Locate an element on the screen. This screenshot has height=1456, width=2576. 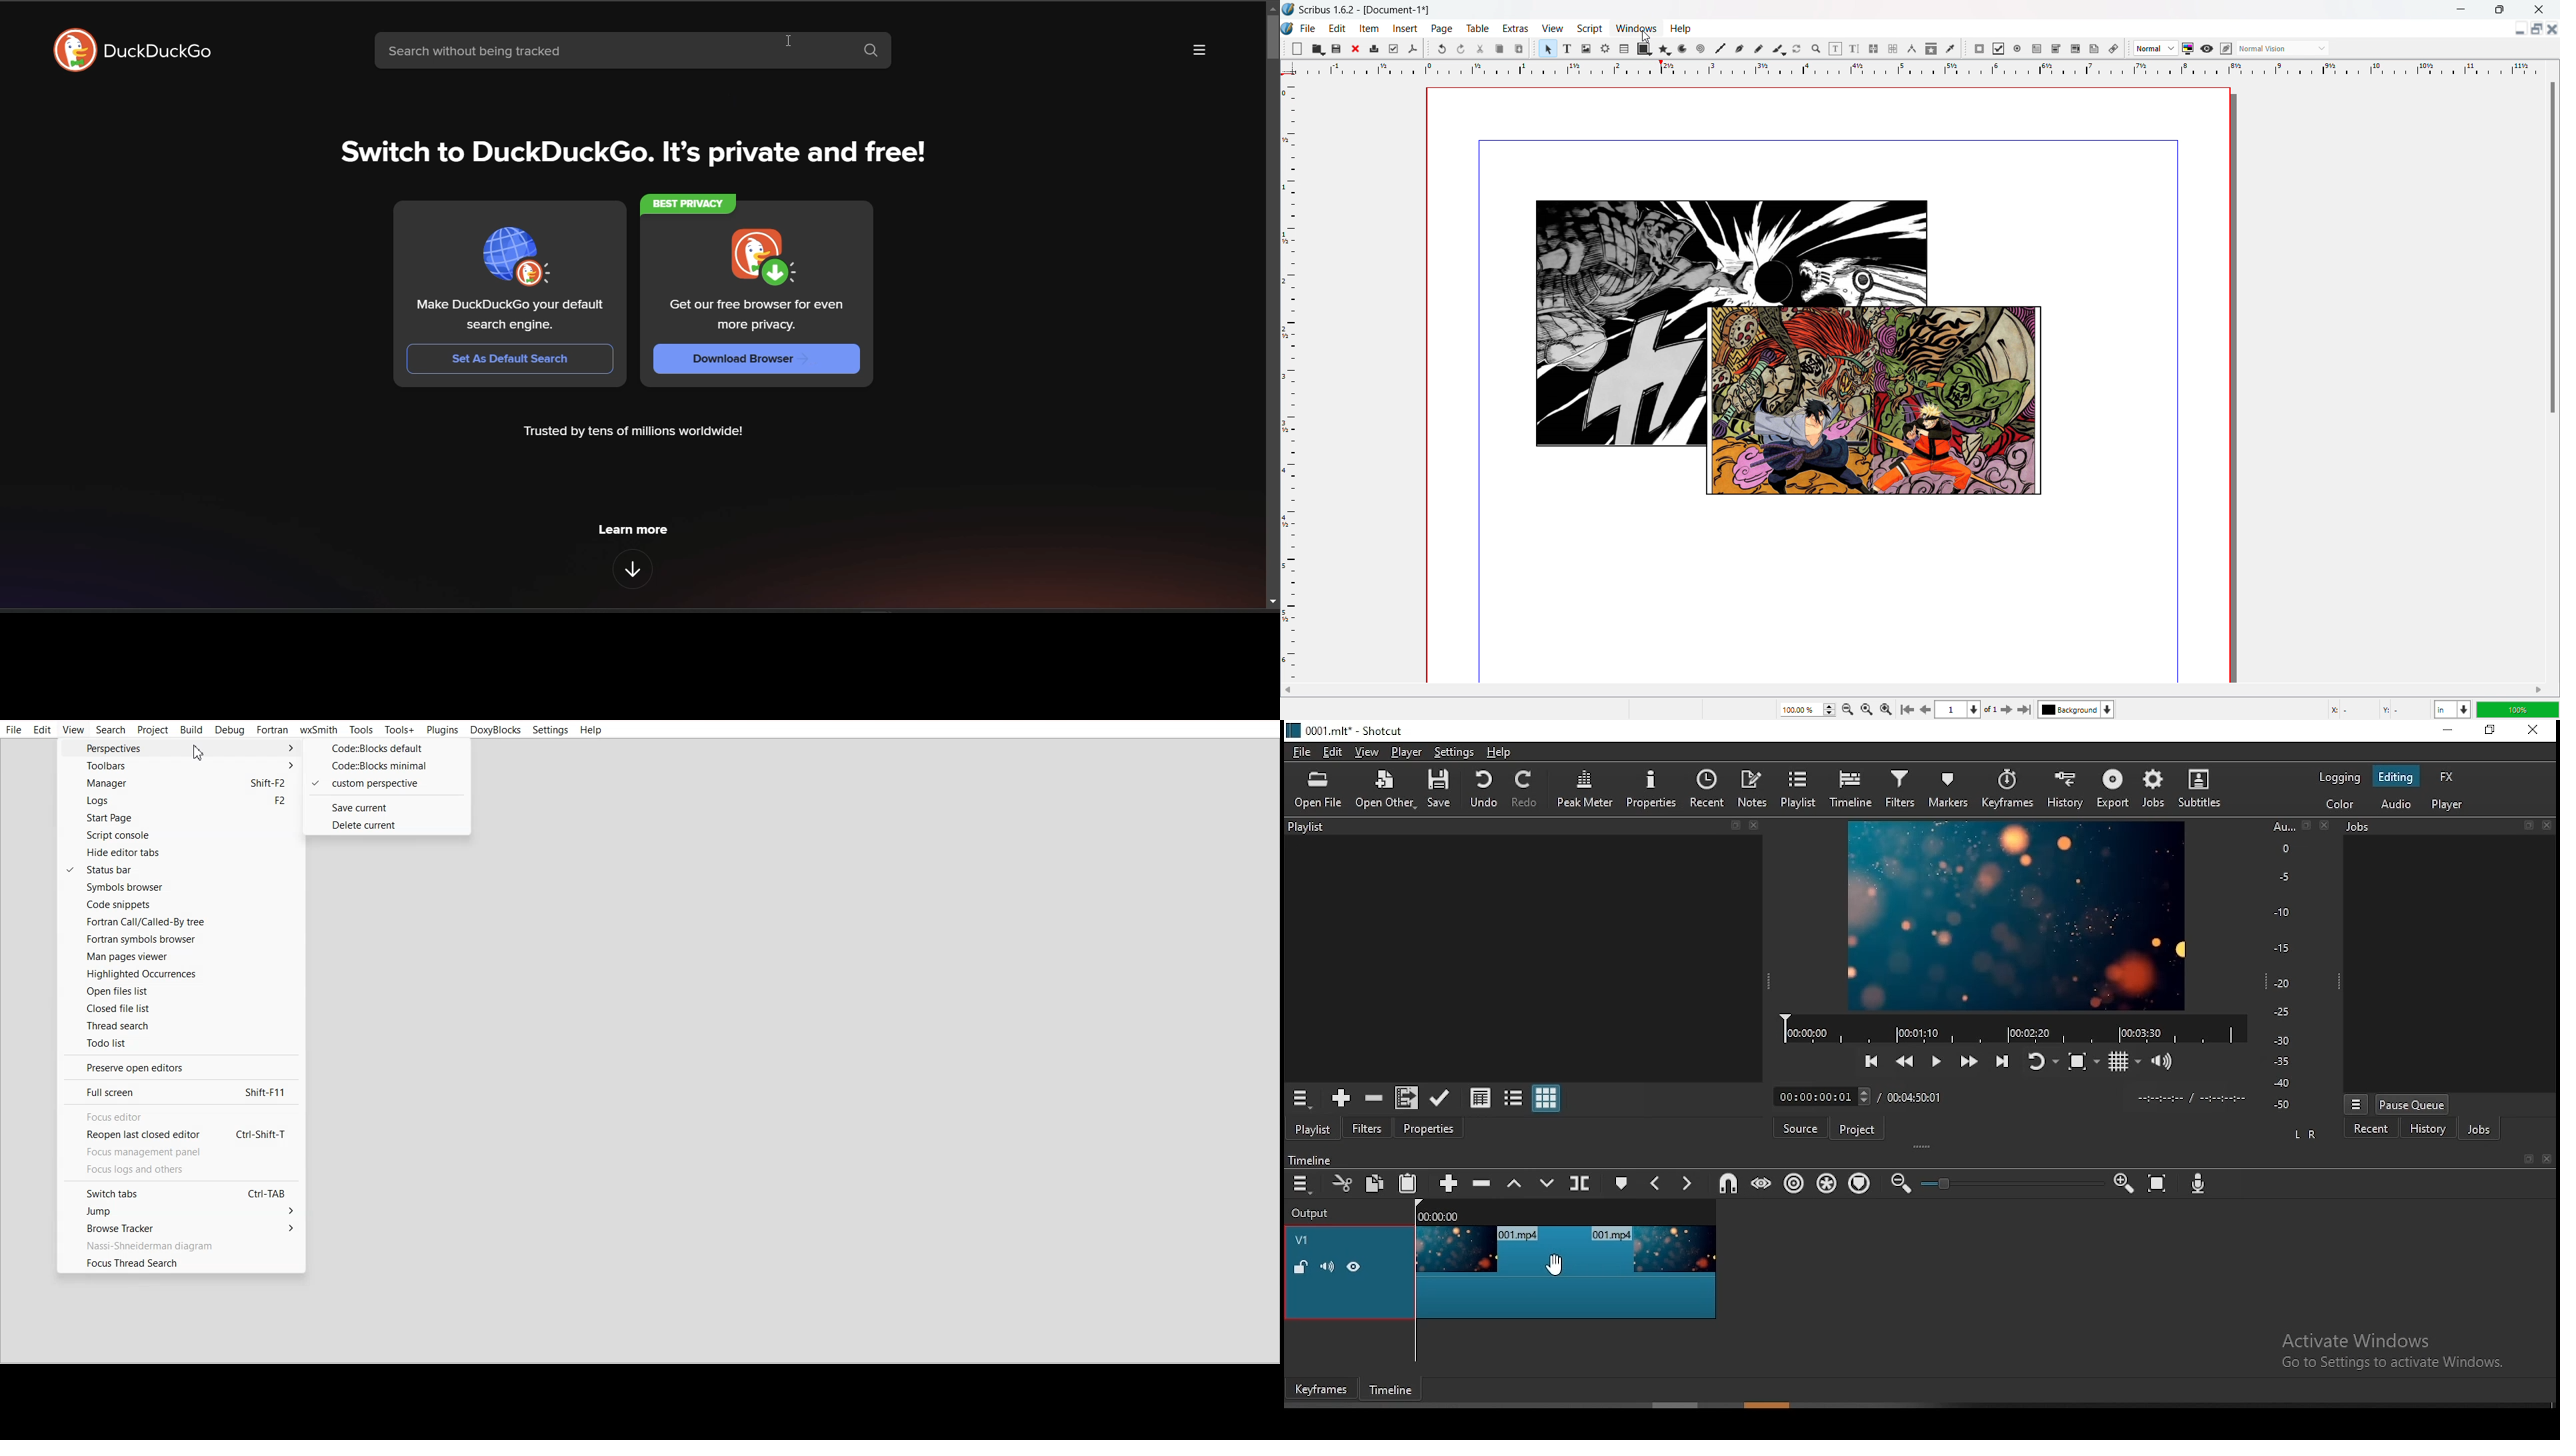
Focus Thread Search is located at coordinates (181, 1263).